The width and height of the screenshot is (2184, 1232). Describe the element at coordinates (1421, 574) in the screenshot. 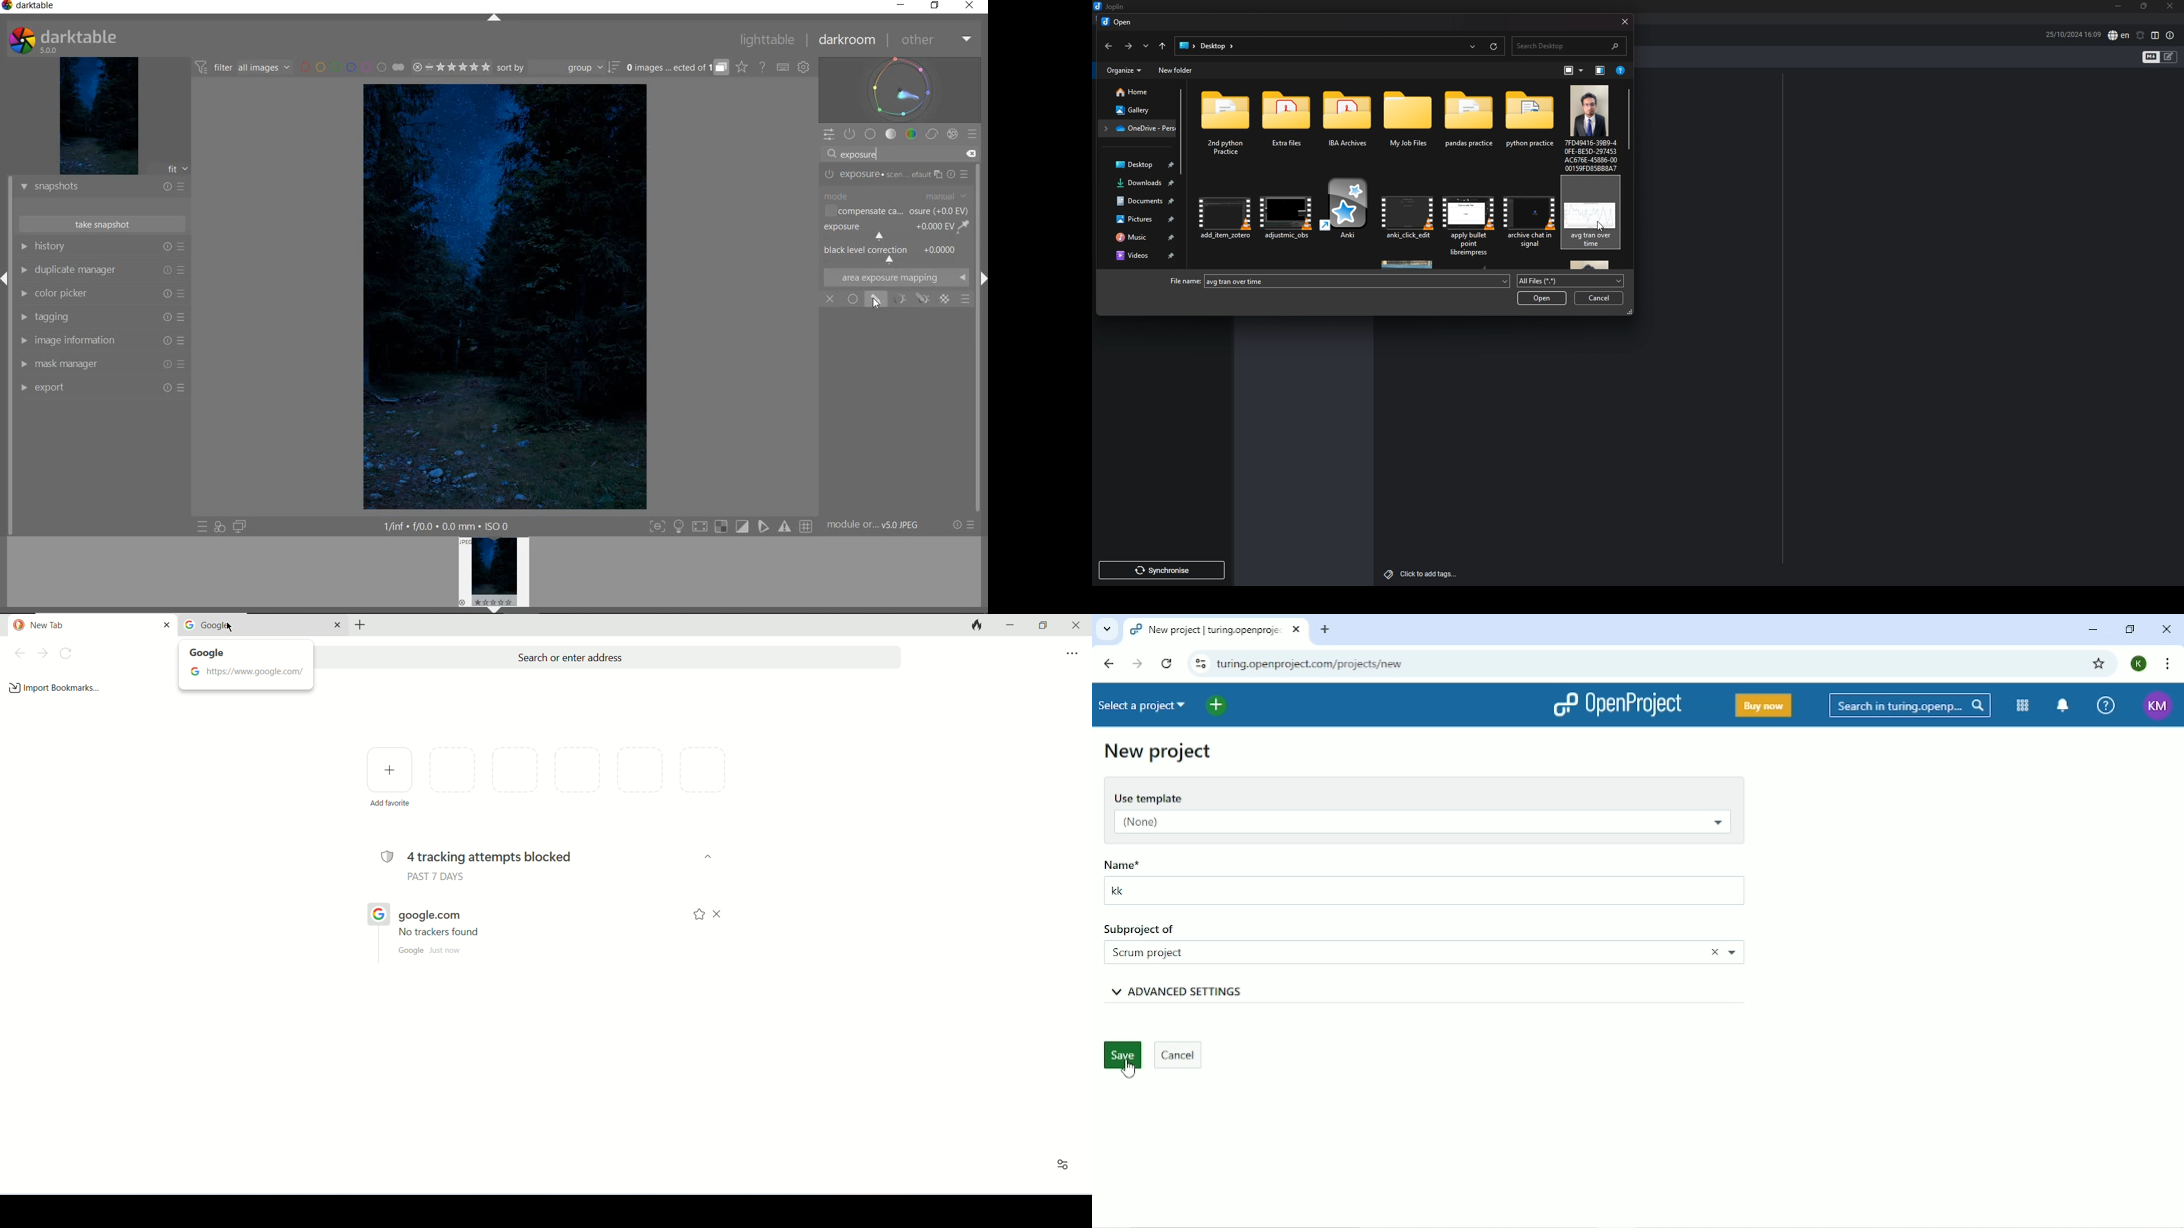

I see `click to add tags` at that location.